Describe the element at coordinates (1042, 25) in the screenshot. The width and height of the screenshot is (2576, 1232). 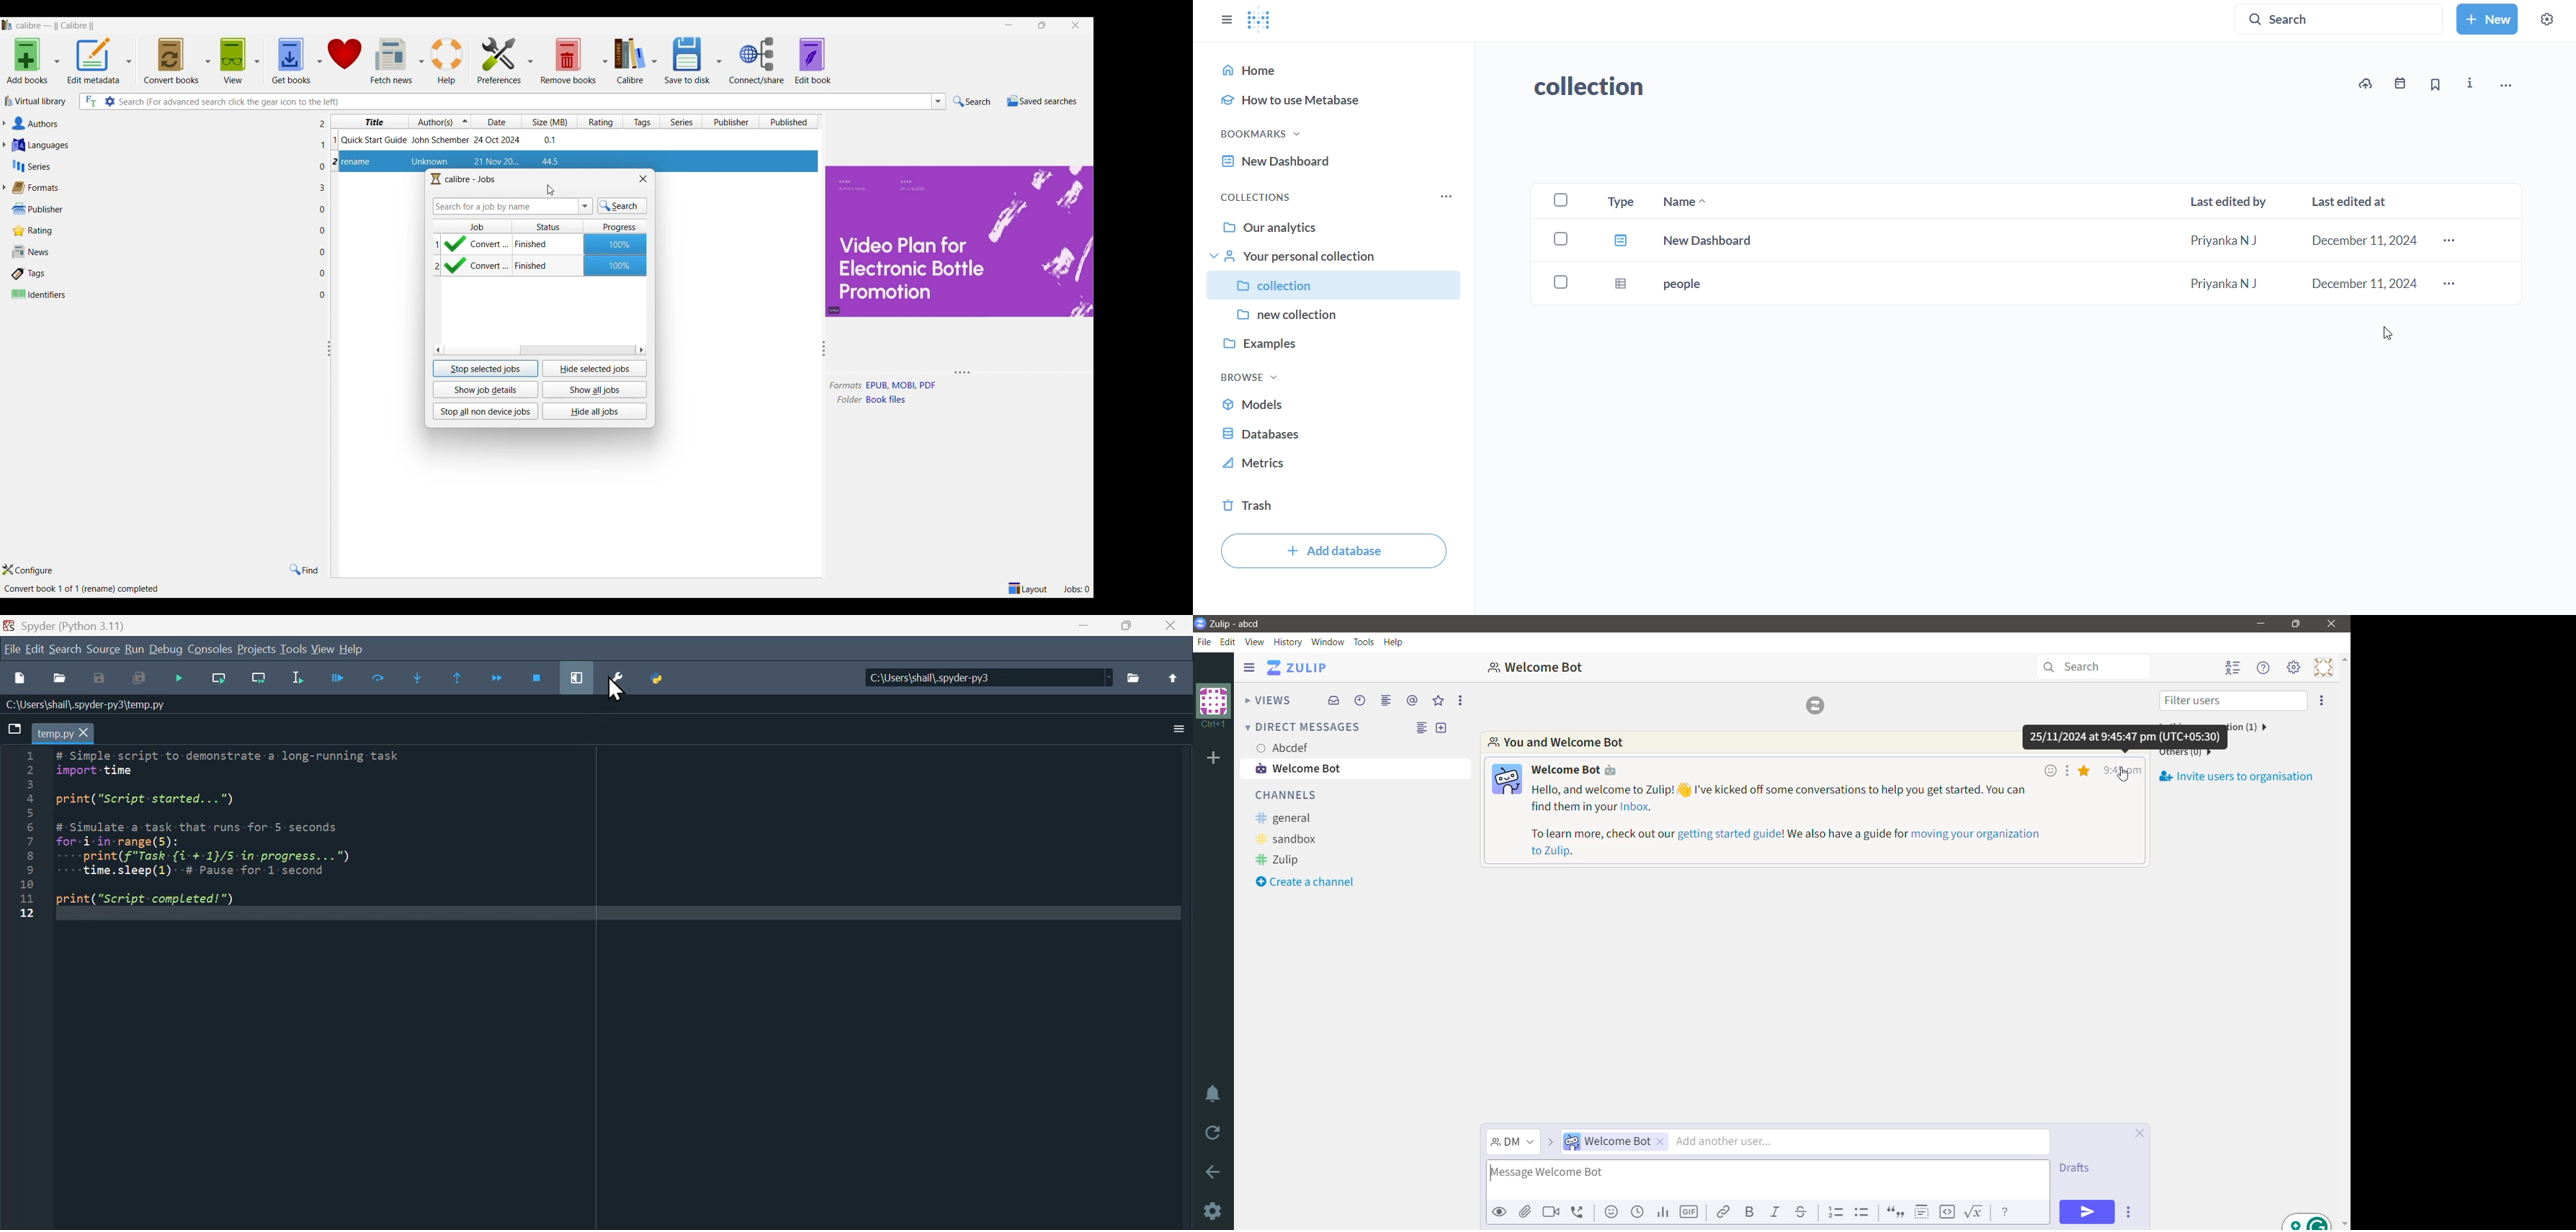
I see `restore` at that location.